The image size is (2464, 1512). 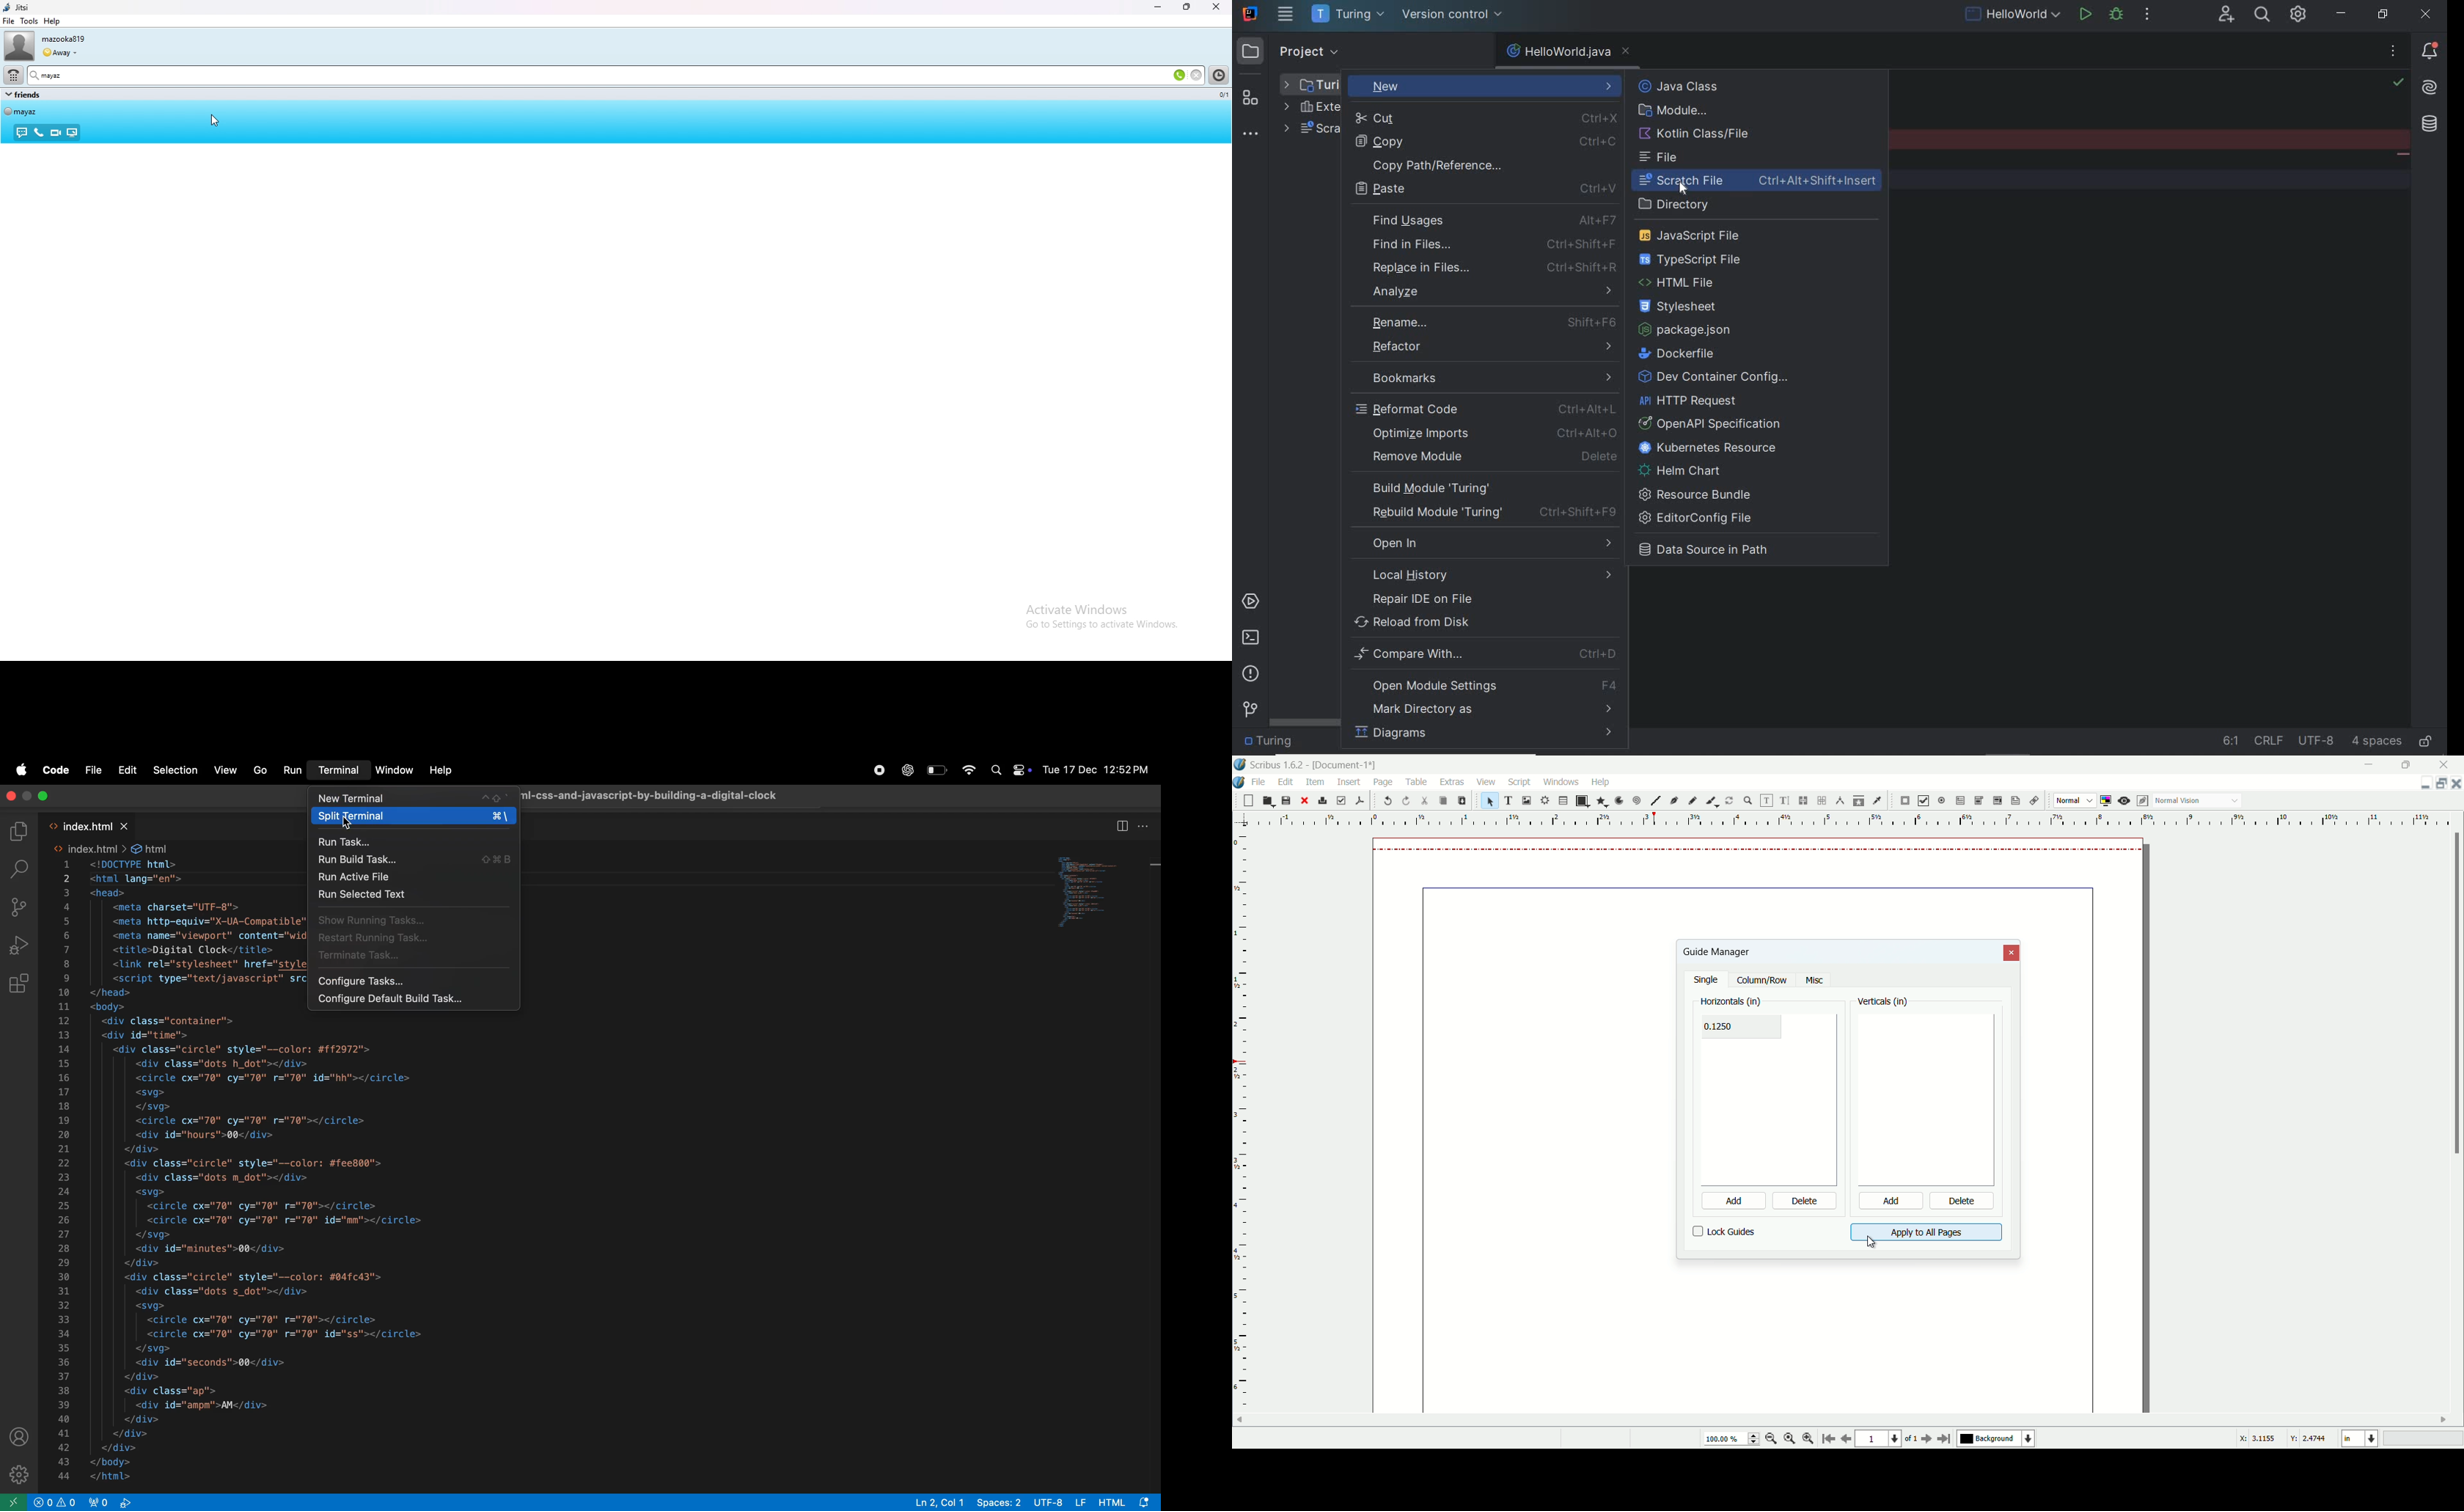 What do you see at coordinates (1878, 1440) in the screenshot?
I see `current page number` at bounding box center [1878, 1440].